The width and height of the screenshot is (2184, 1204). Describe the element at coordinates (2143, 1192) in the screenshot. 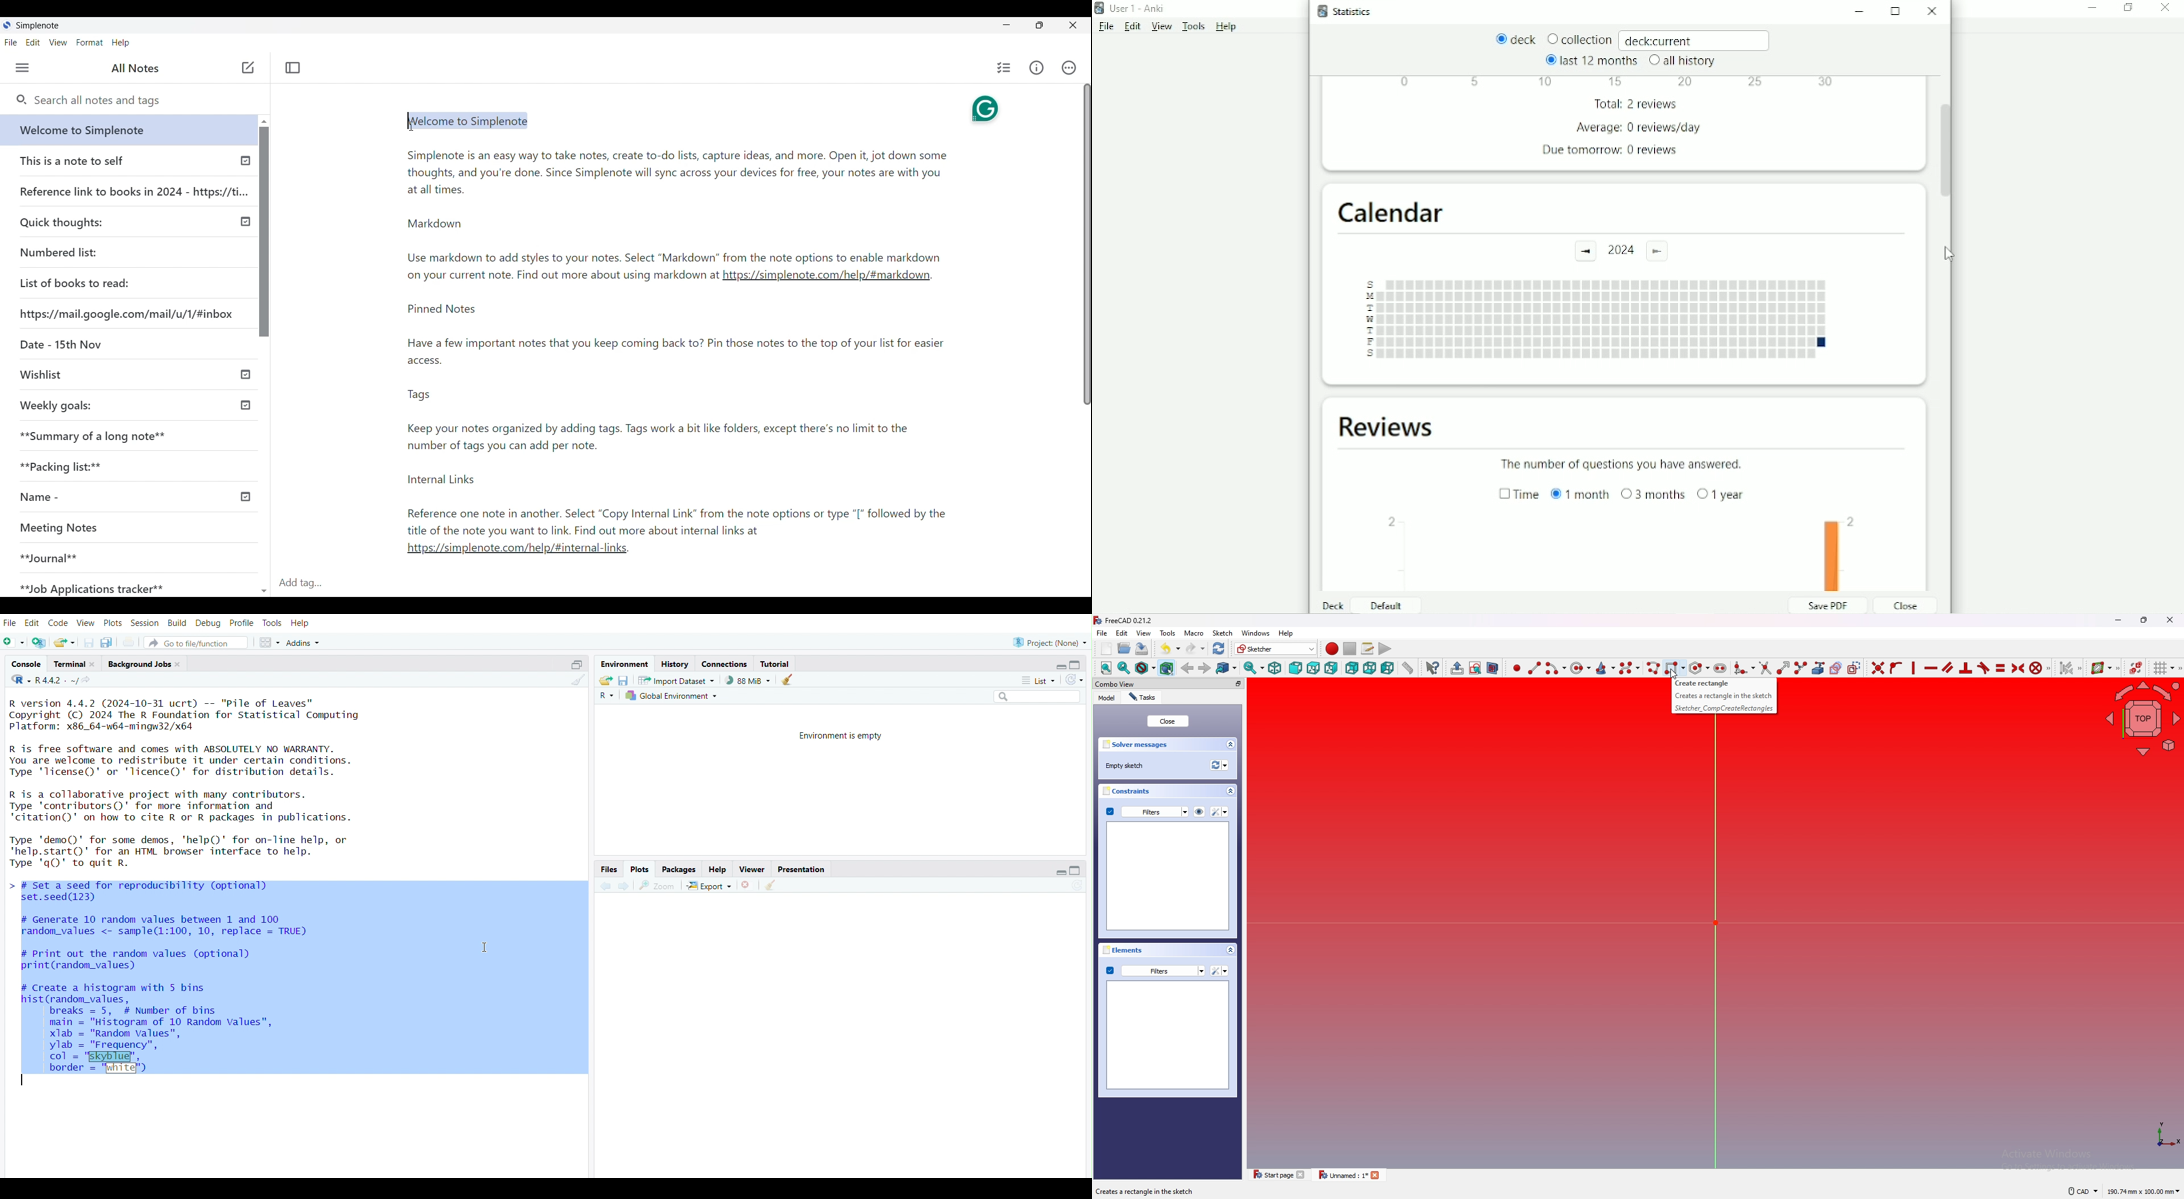

I see `dimensions` at that location.